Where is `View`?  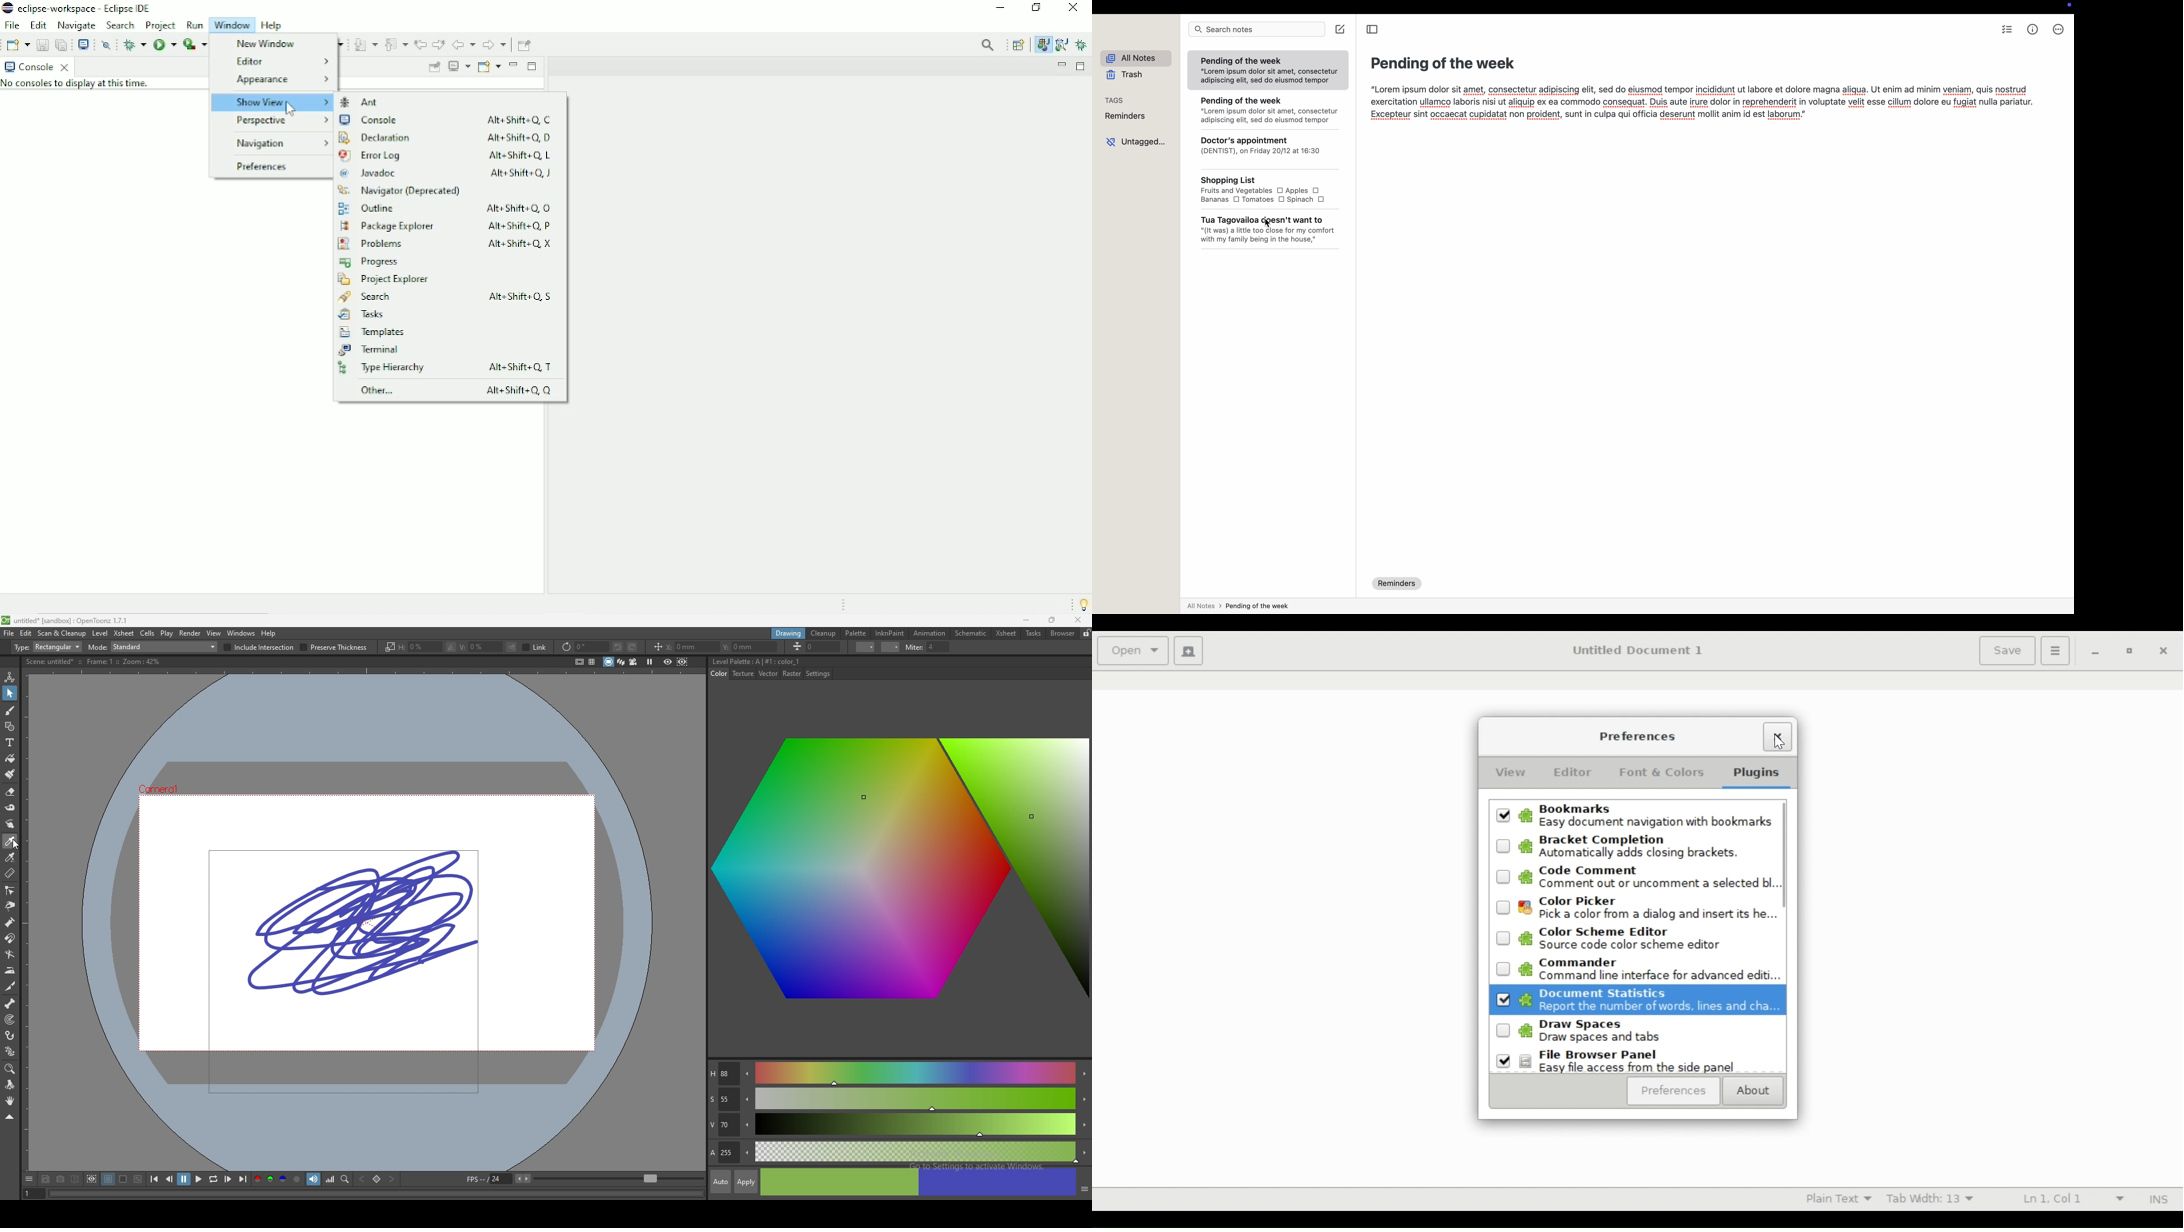 View is located at coordinates (1508, 773).